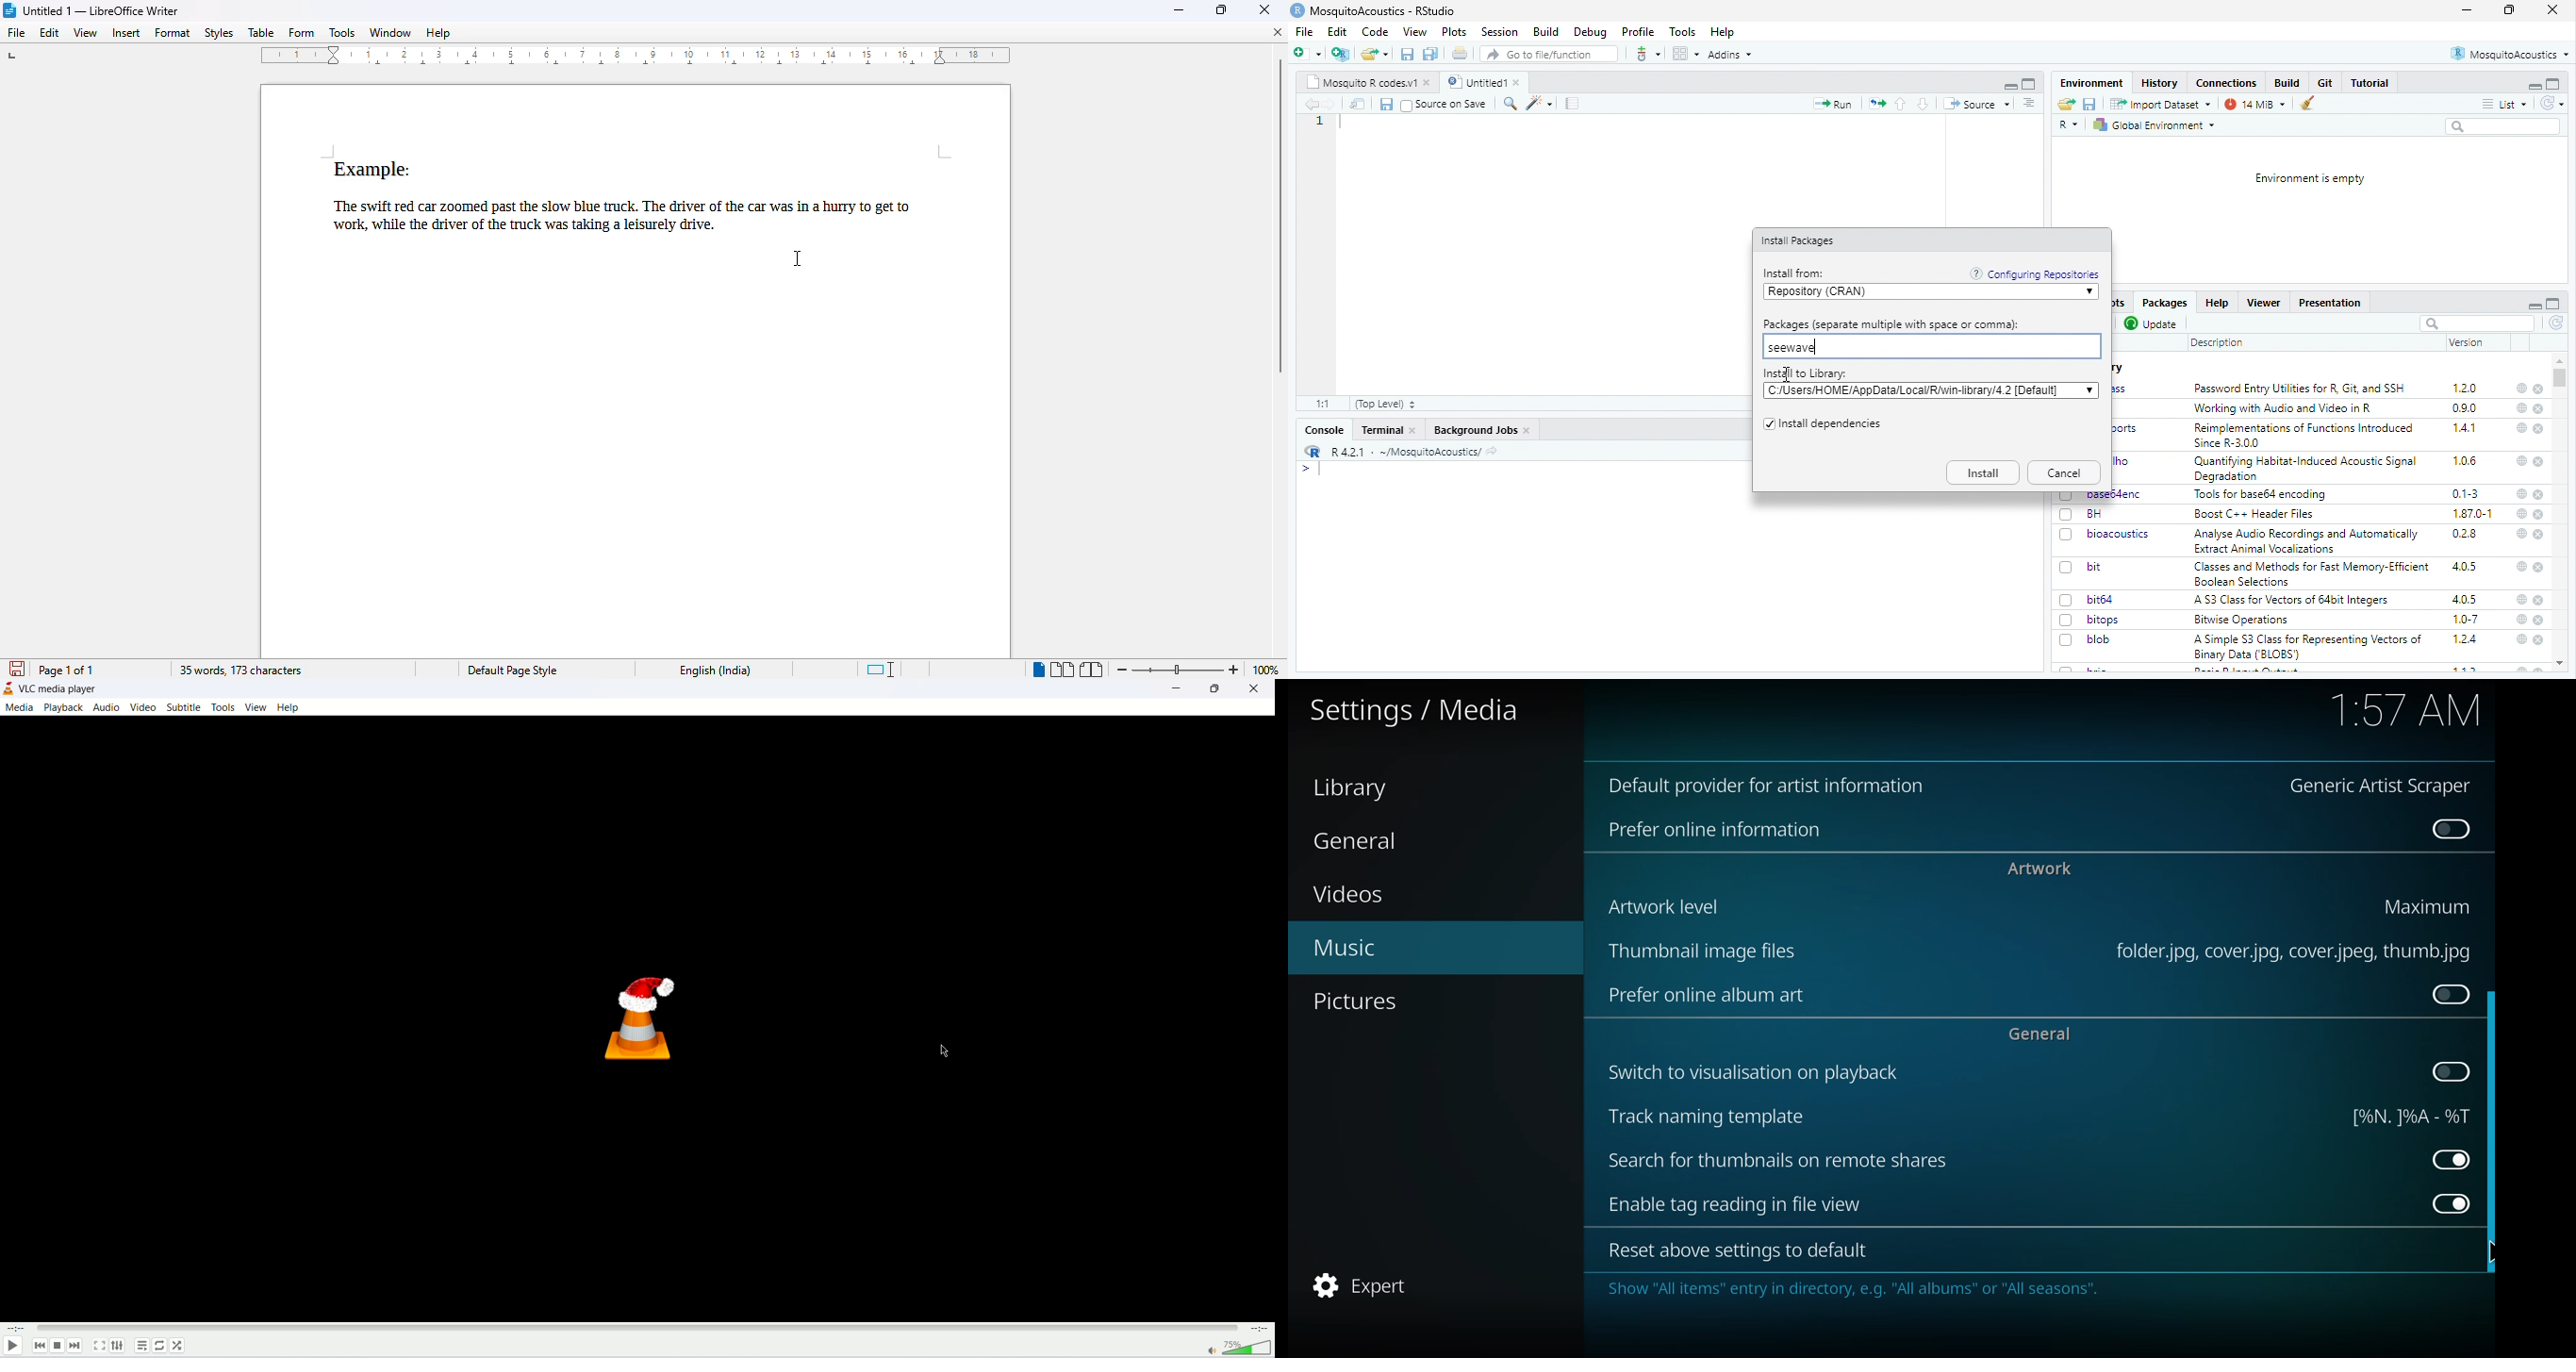 The height and width of the screenshot is (1372, 2576). What do you see at coordinates (2447, 1070) in the screenshot?
I see `click to enable` at bounding box center [2447, 1070].